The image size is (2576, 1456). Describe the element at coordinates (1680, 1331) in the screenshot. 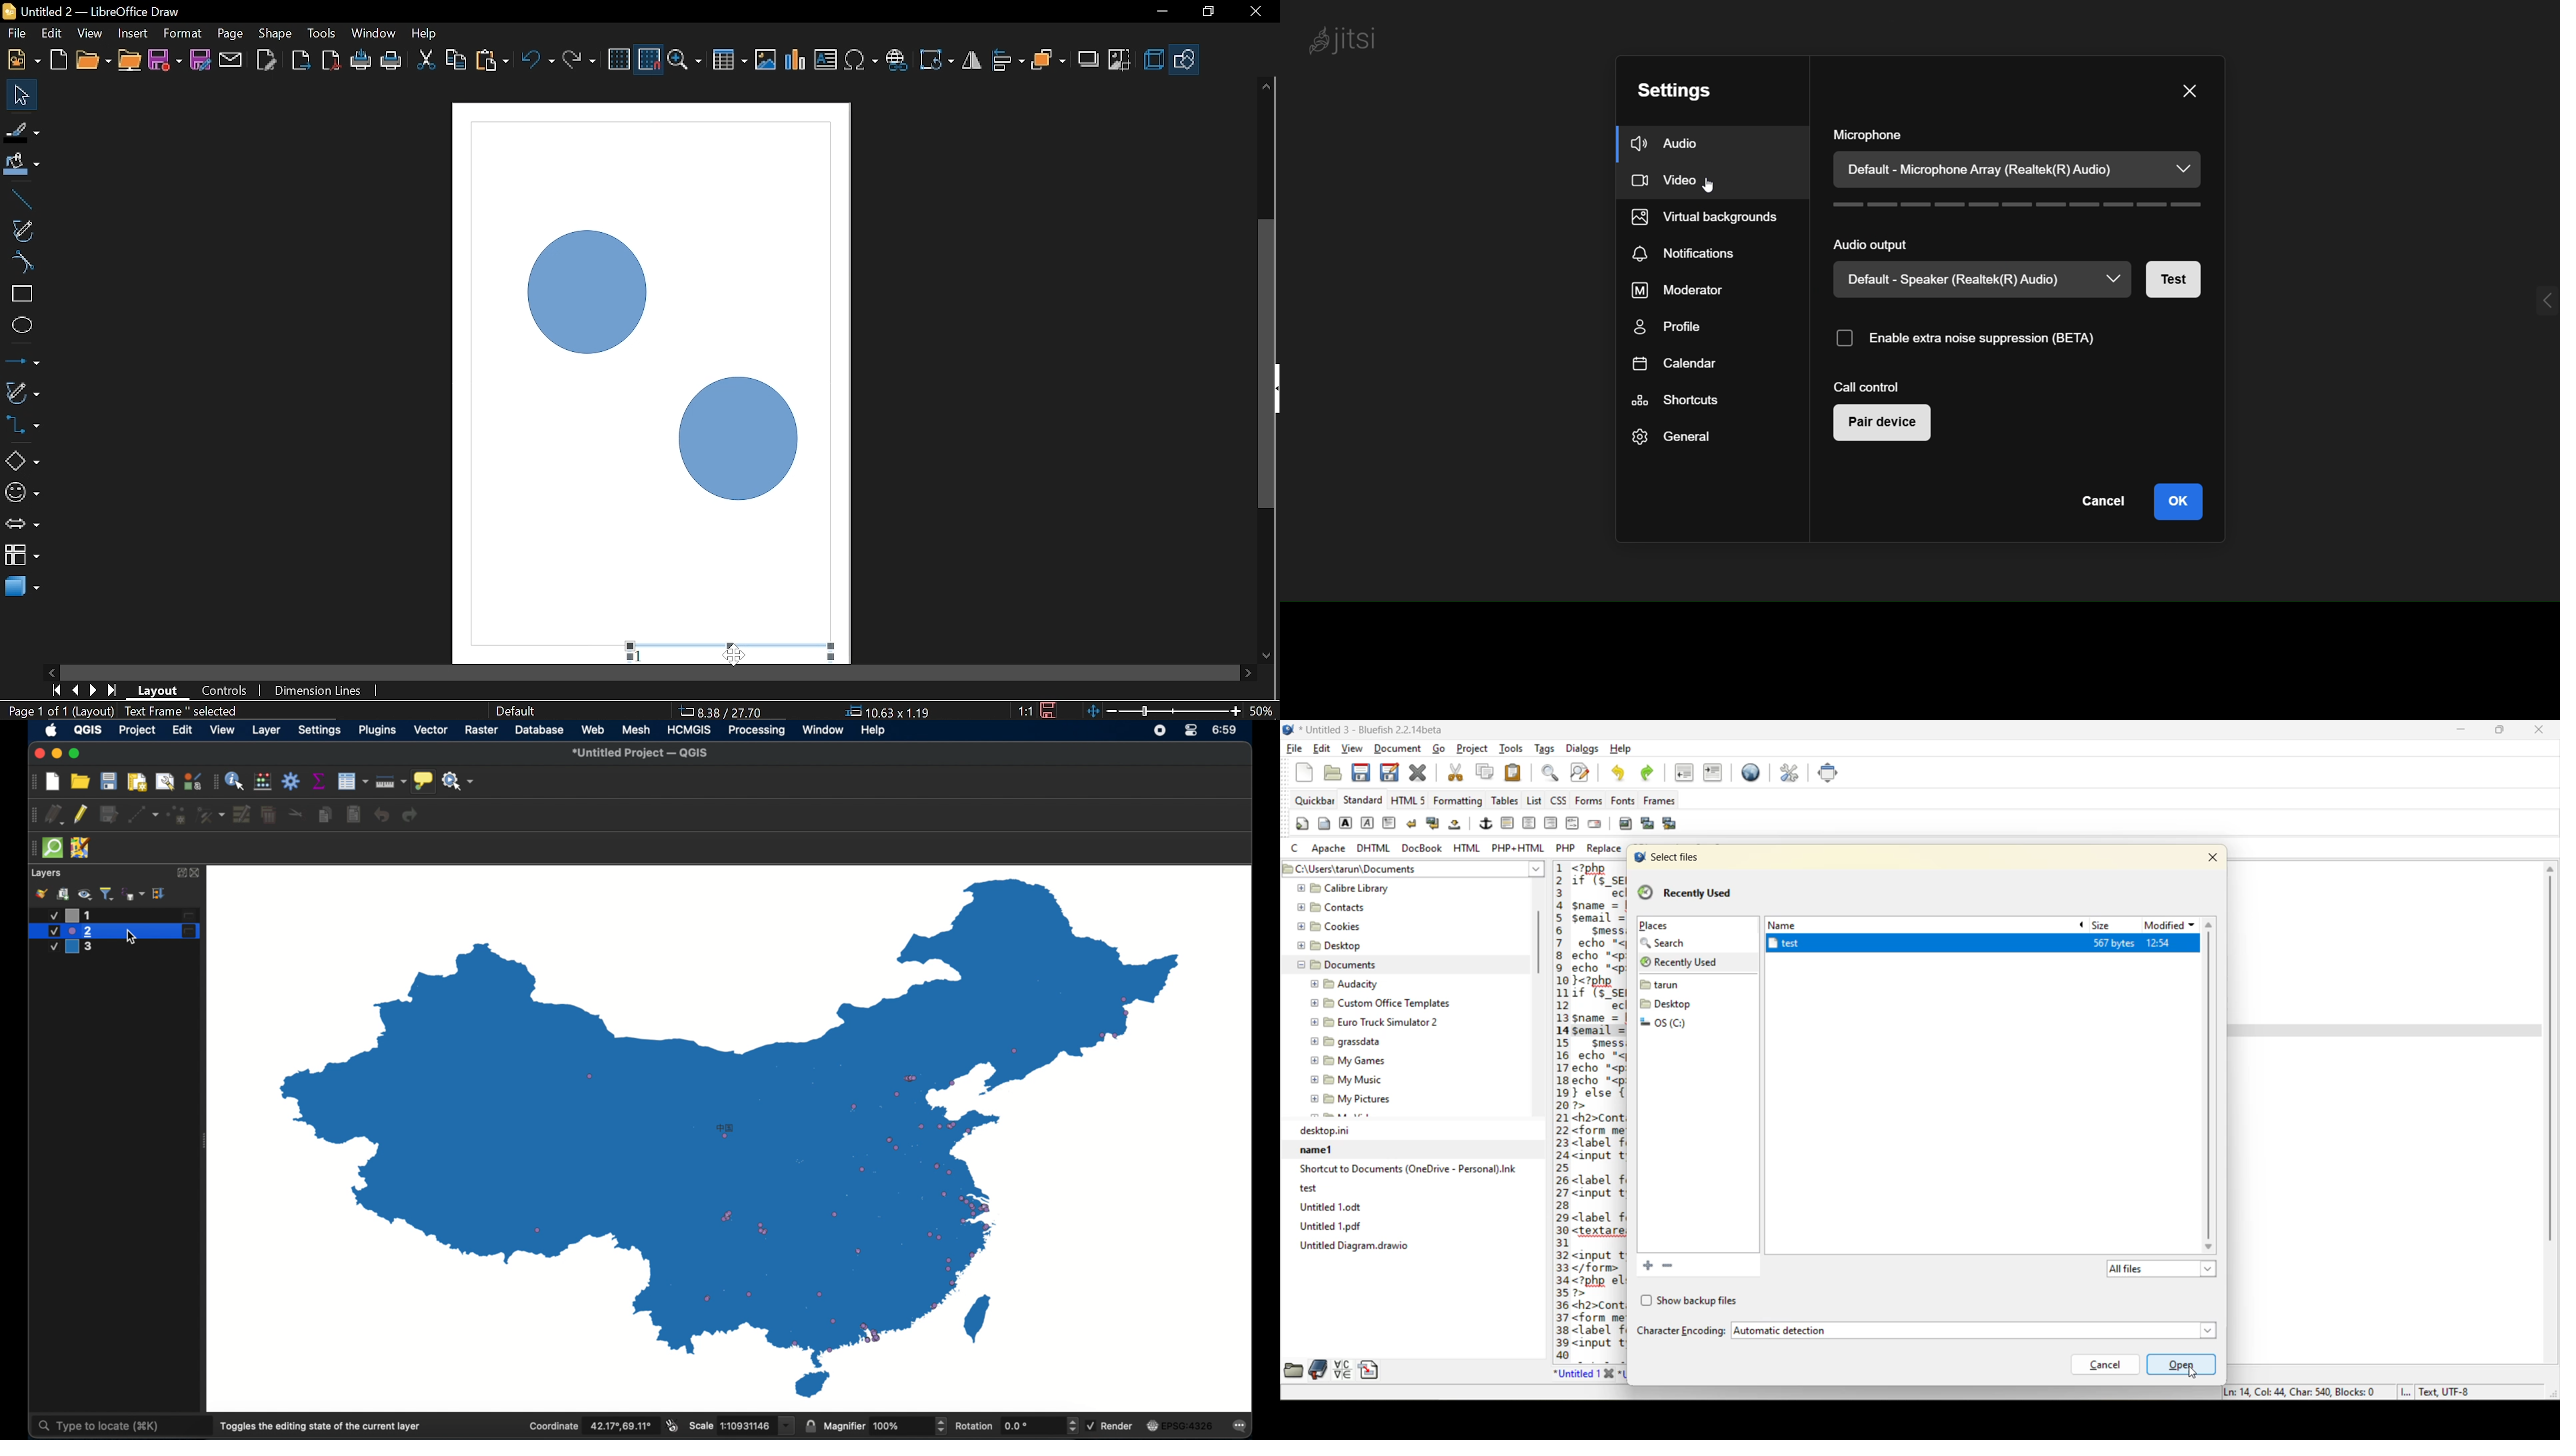

I see `character encoding` at that location.